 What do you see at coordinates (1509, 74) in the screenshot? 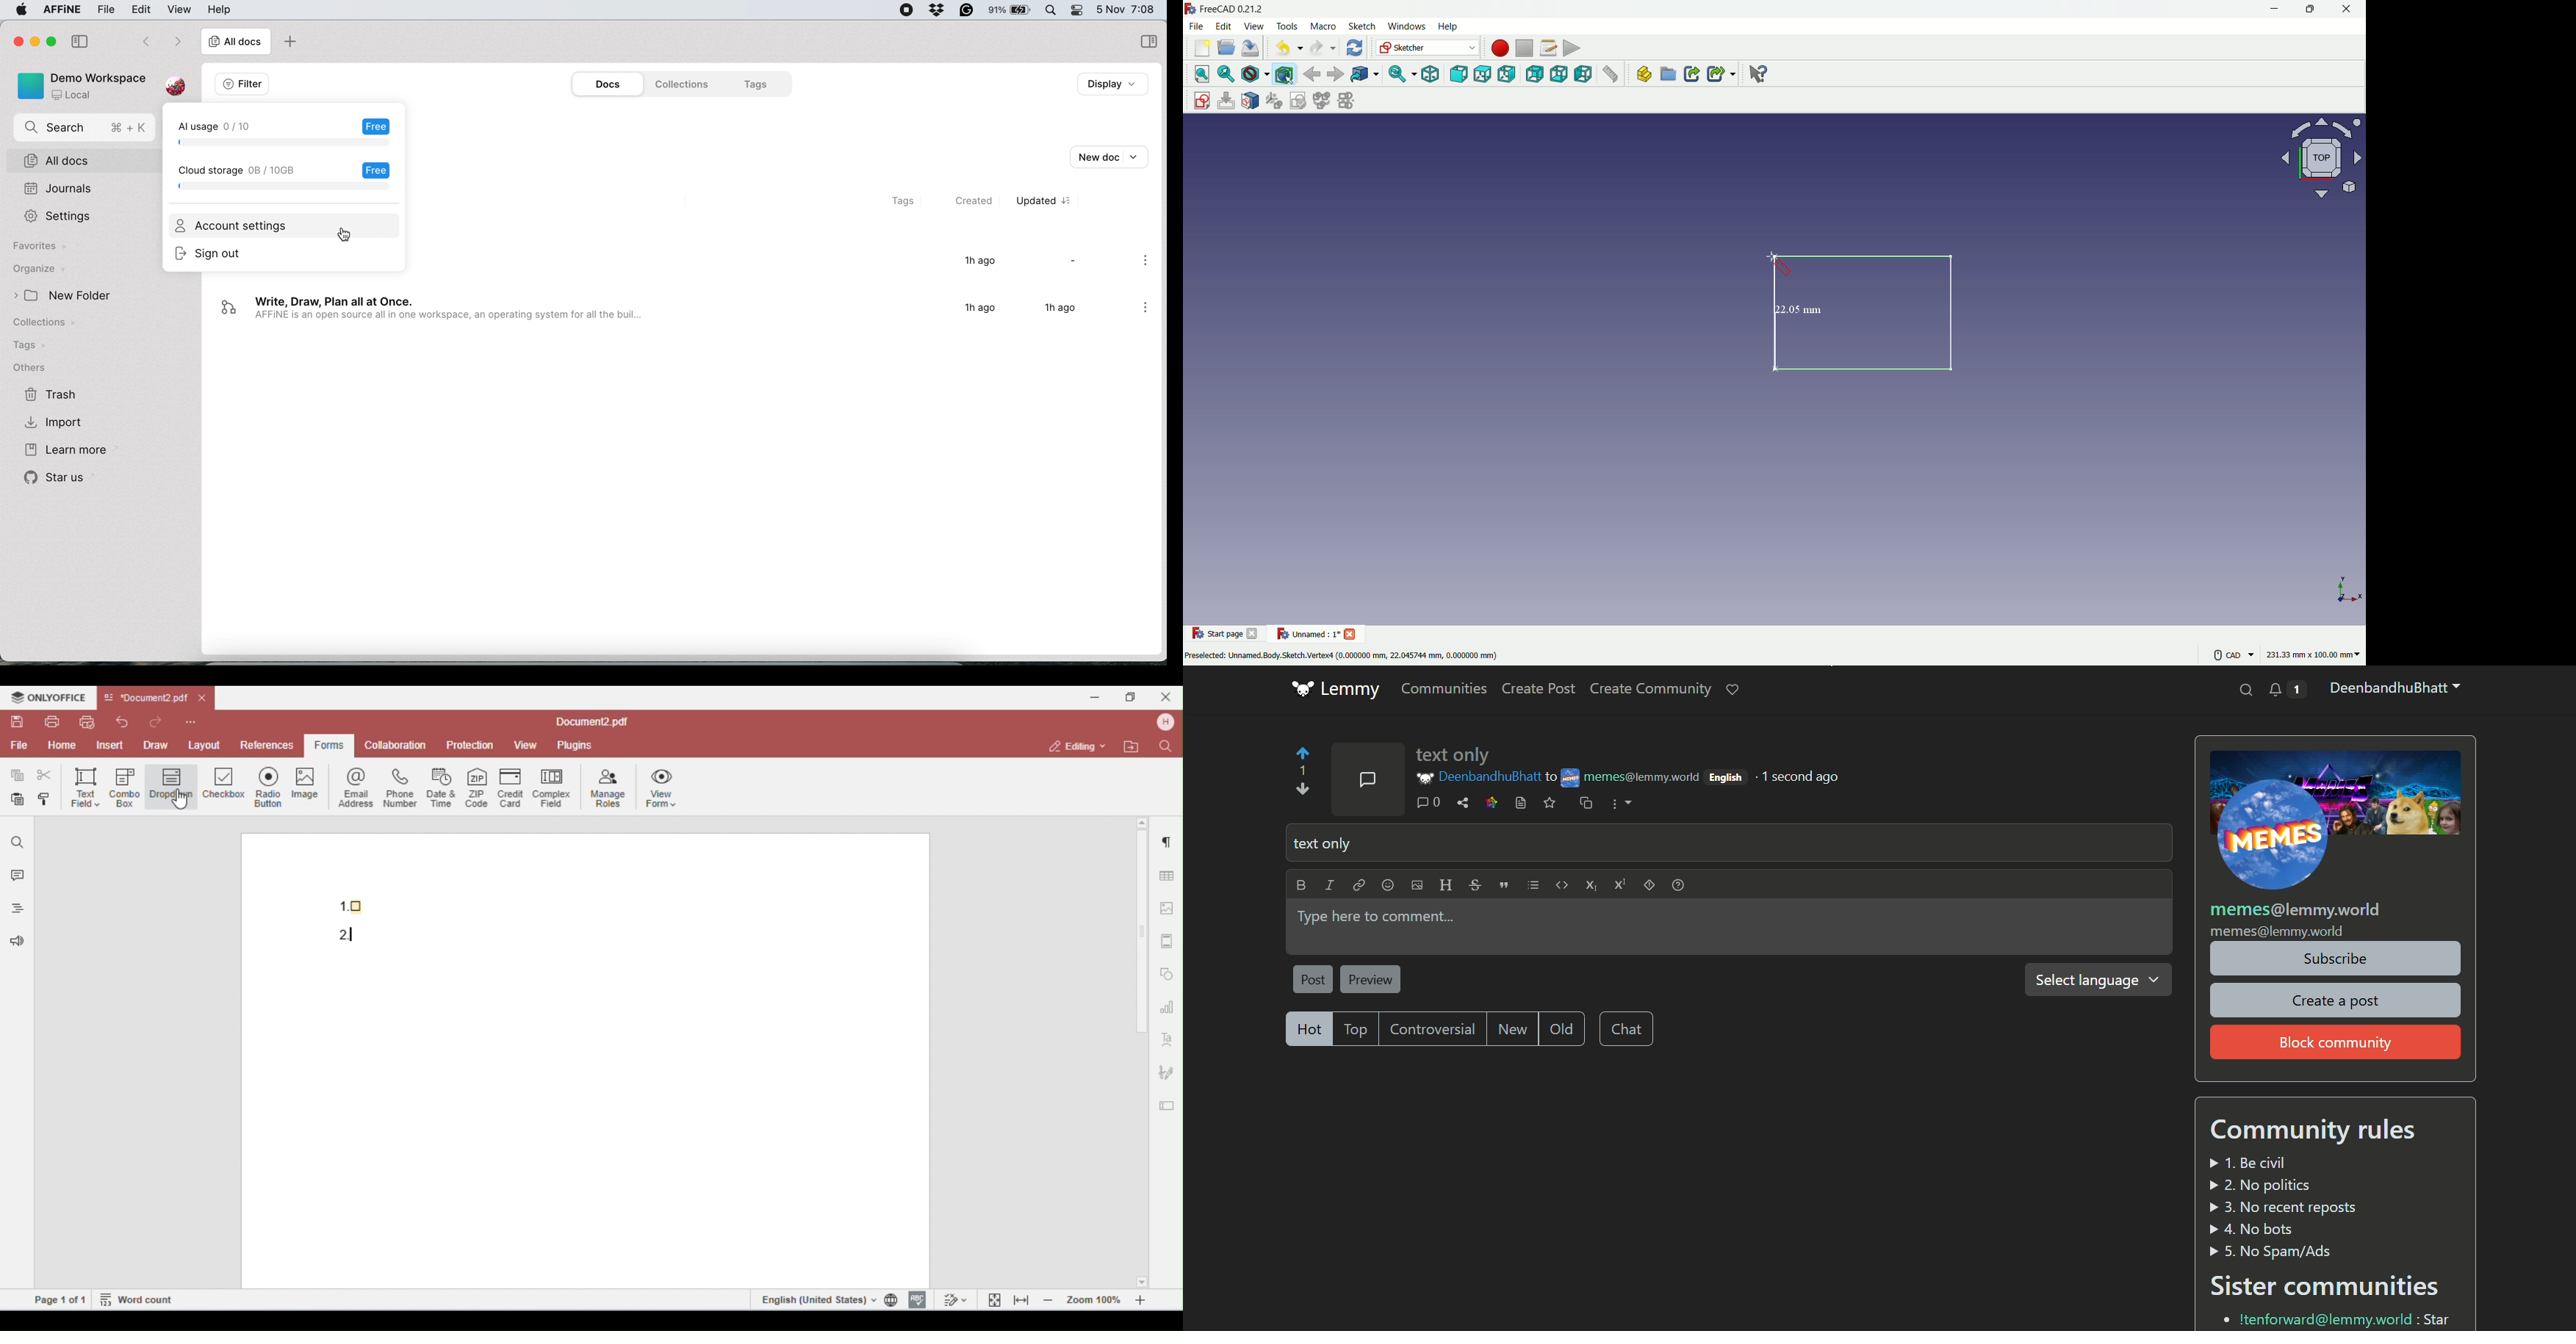
I see `right view` at bounding box center [1509, 74].